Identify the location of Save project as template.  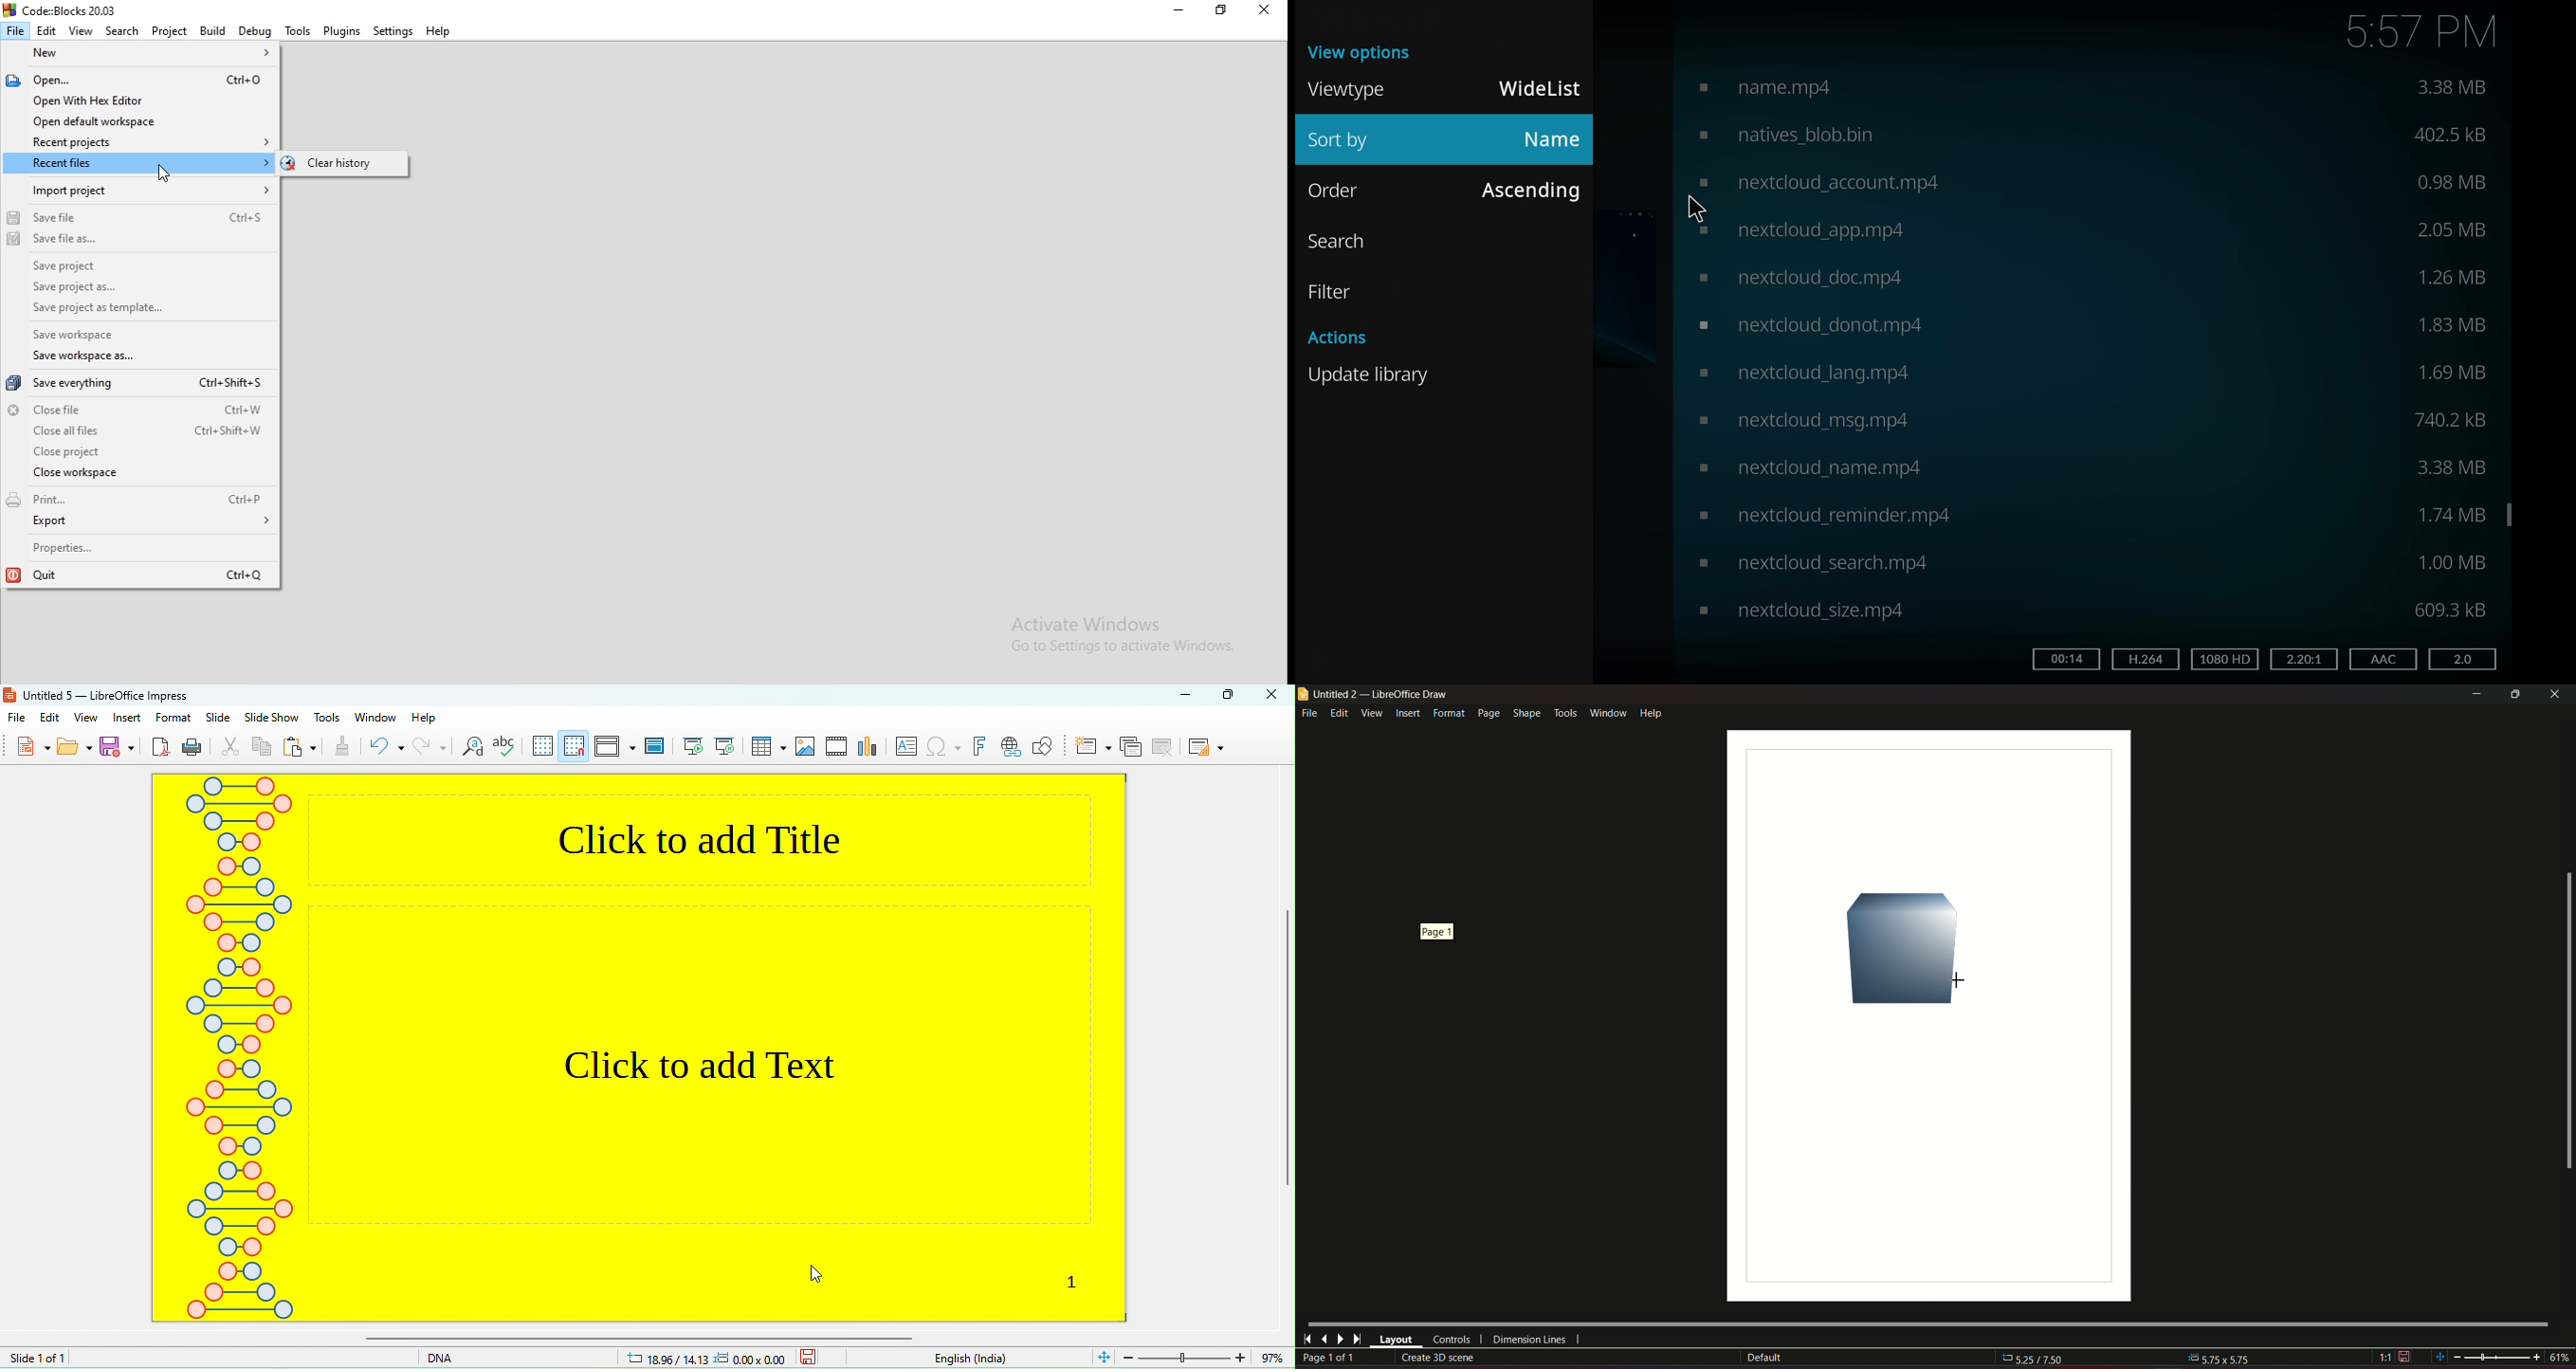
(112, 310).